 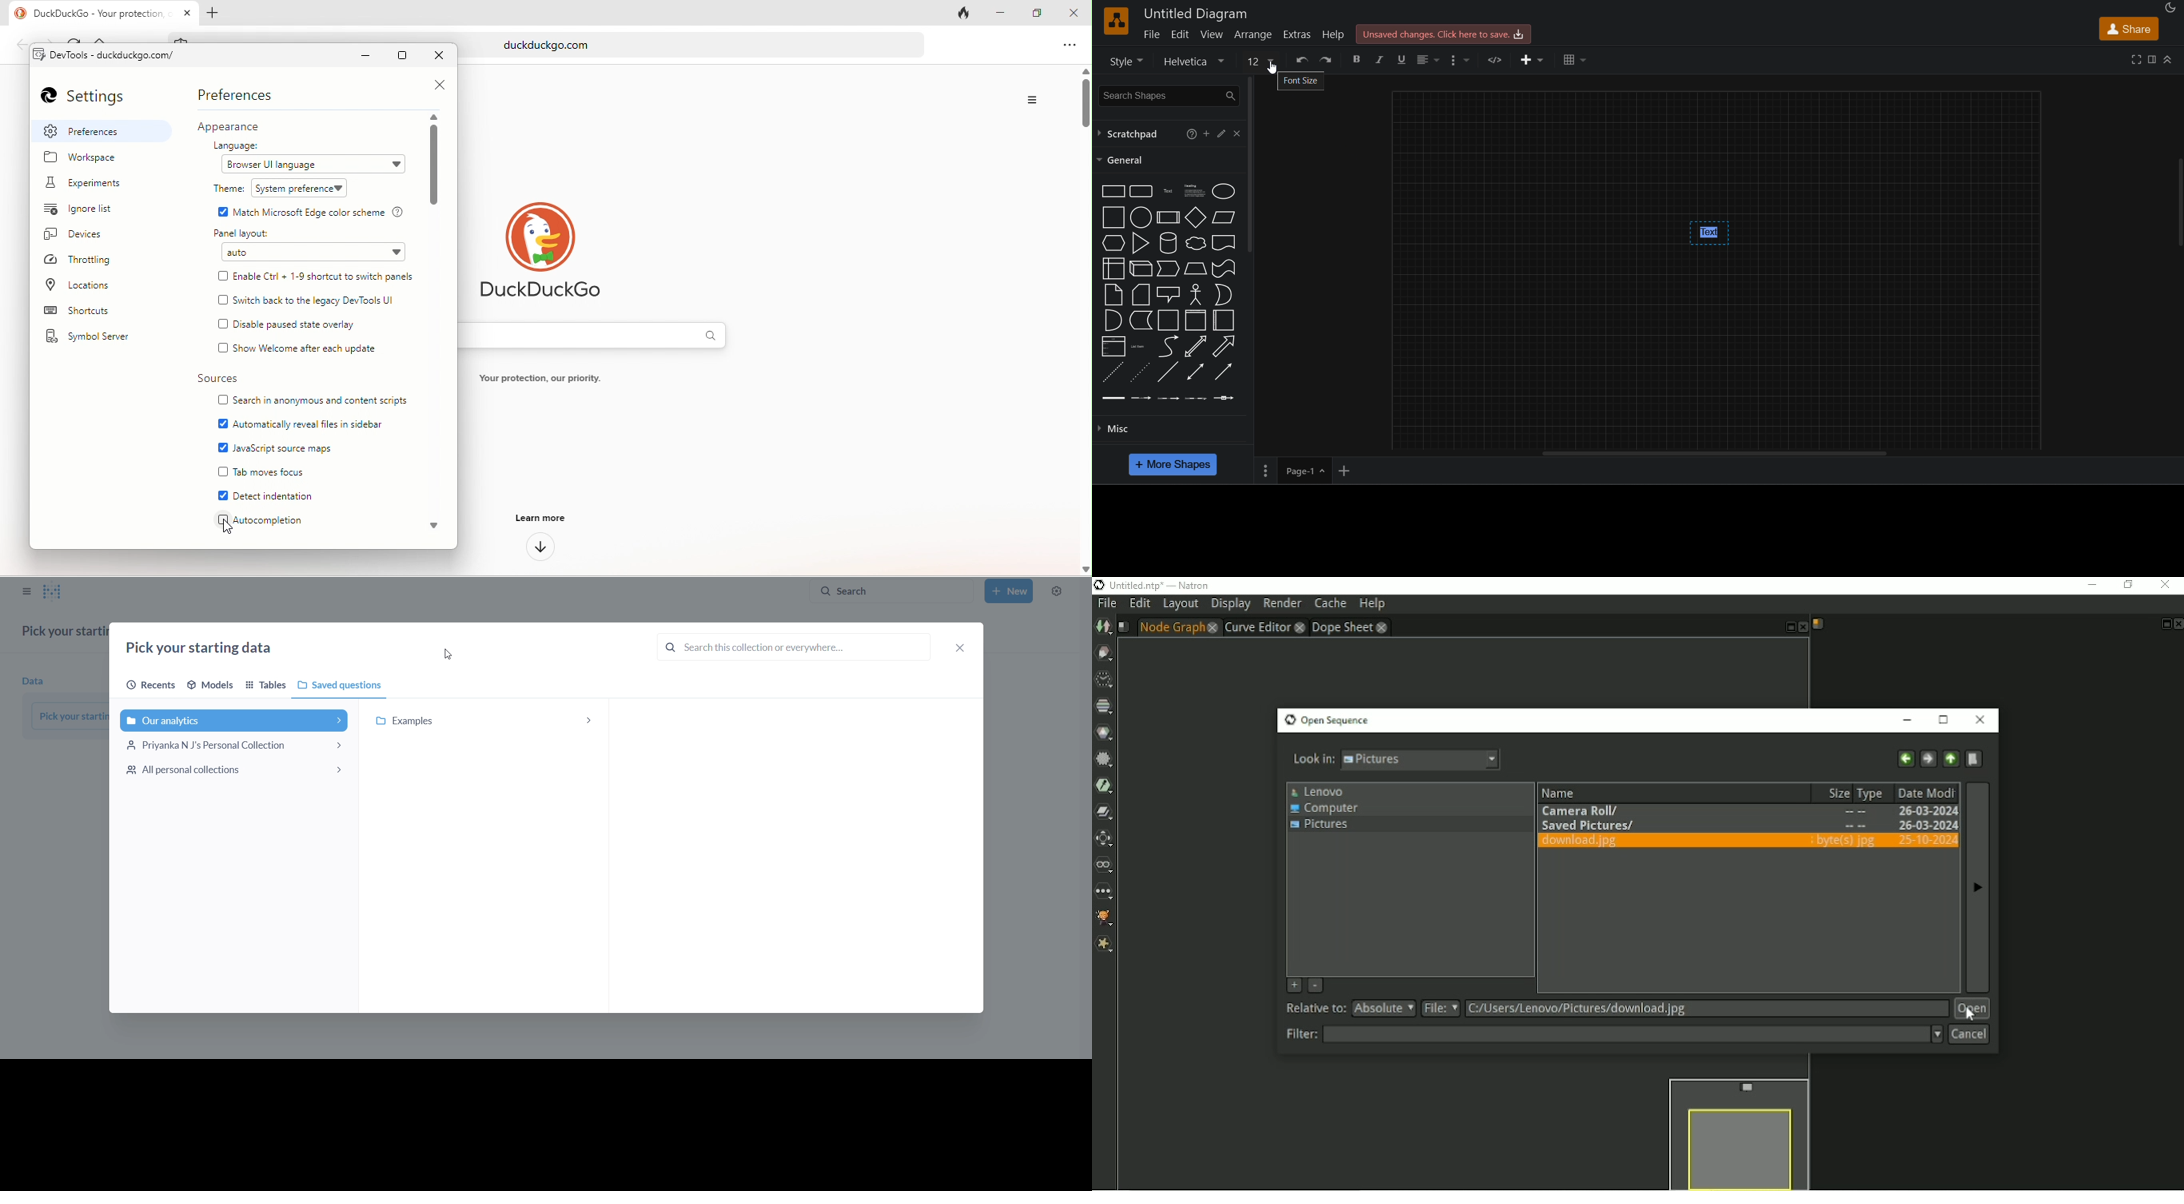 I want to click on underline, so click(x=1403, y=61).